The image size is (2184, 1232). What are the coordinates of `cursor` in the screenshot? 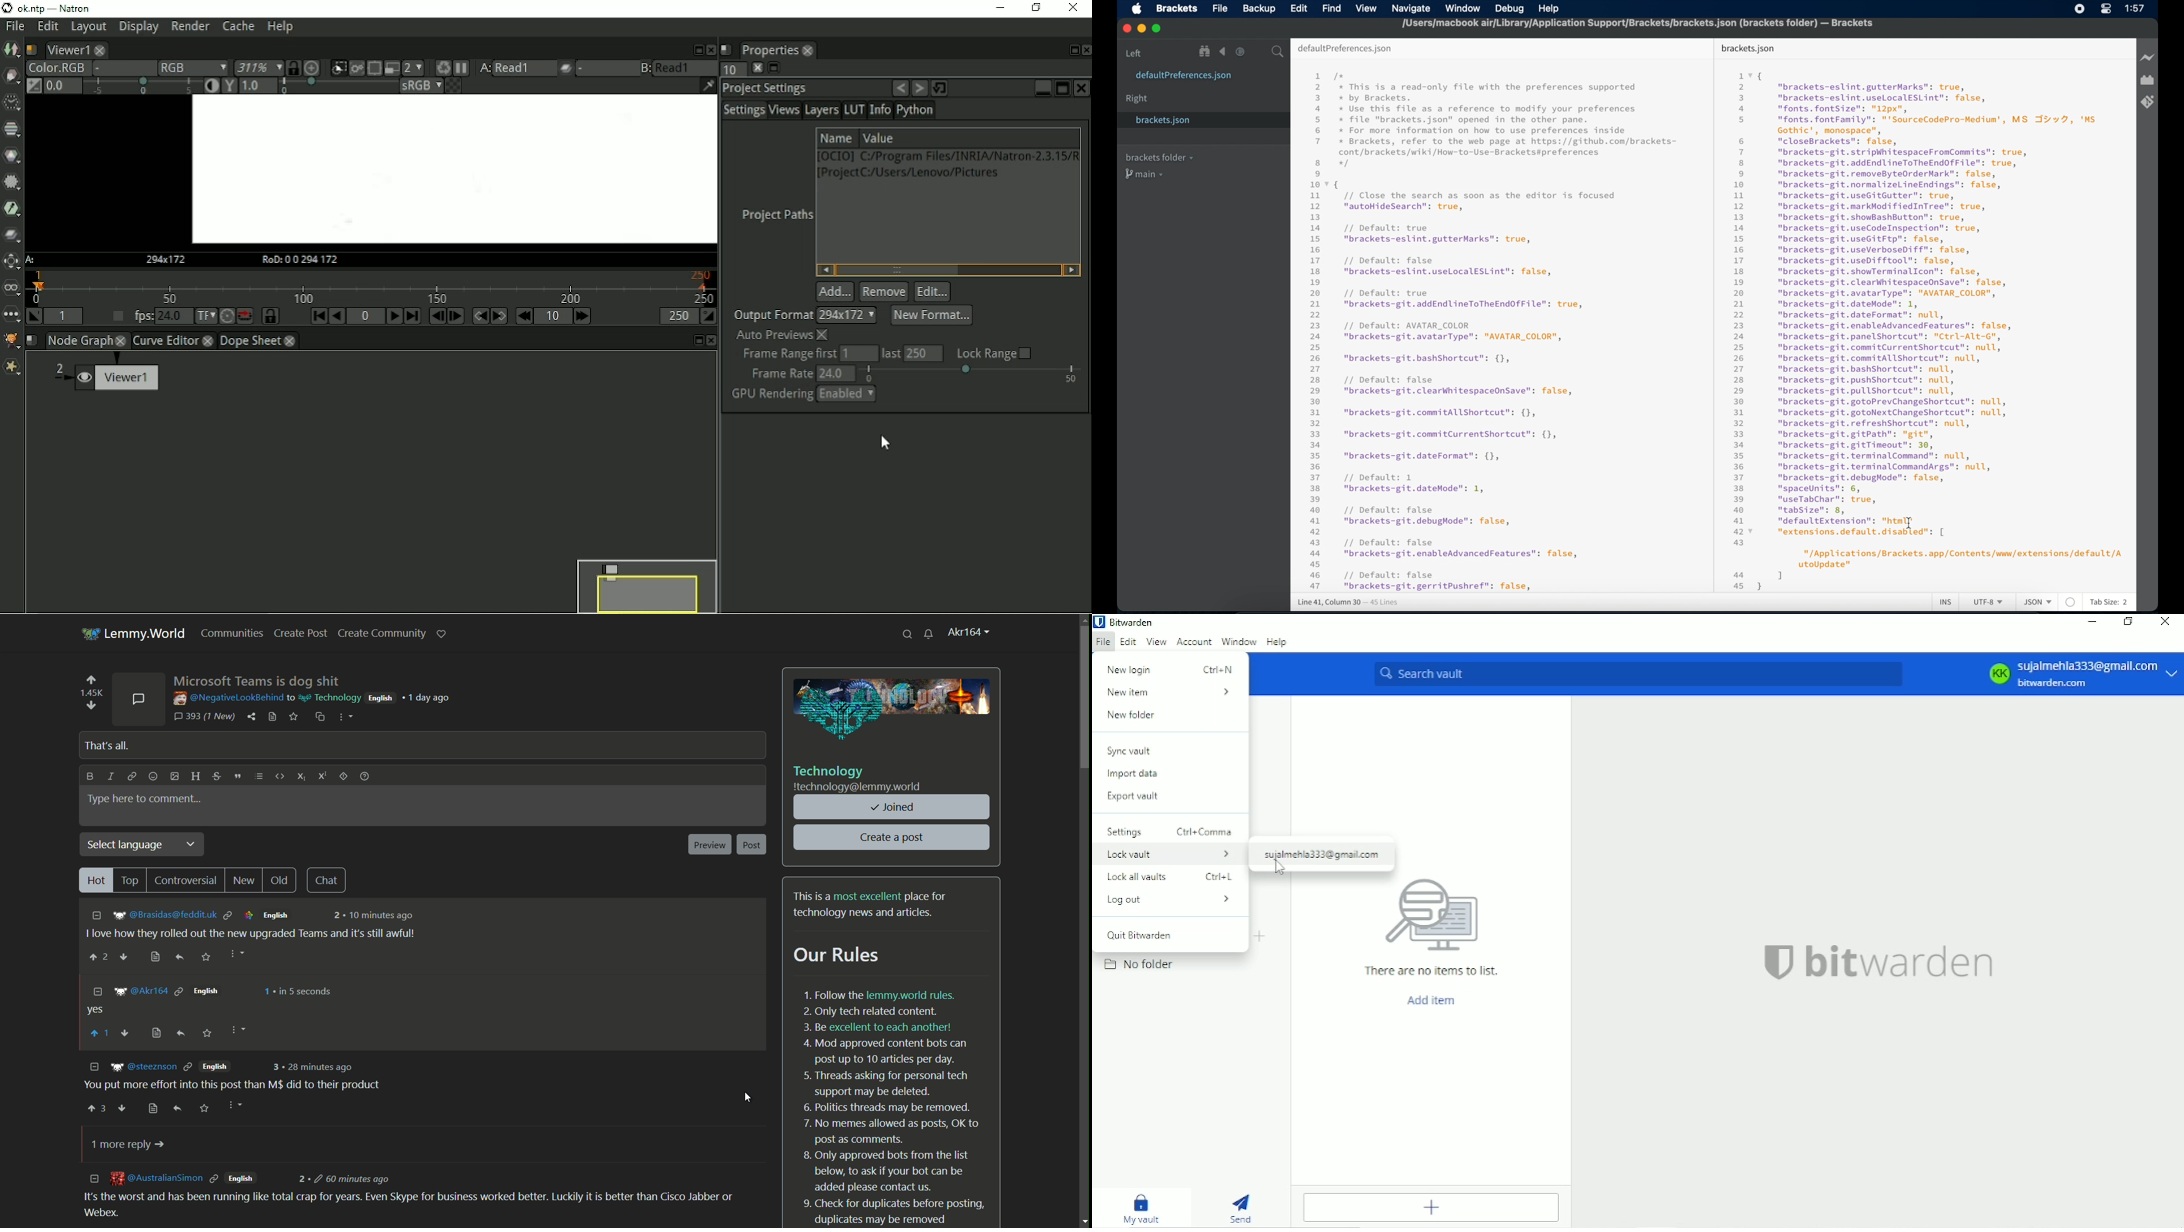 It's located at (1280, 868).